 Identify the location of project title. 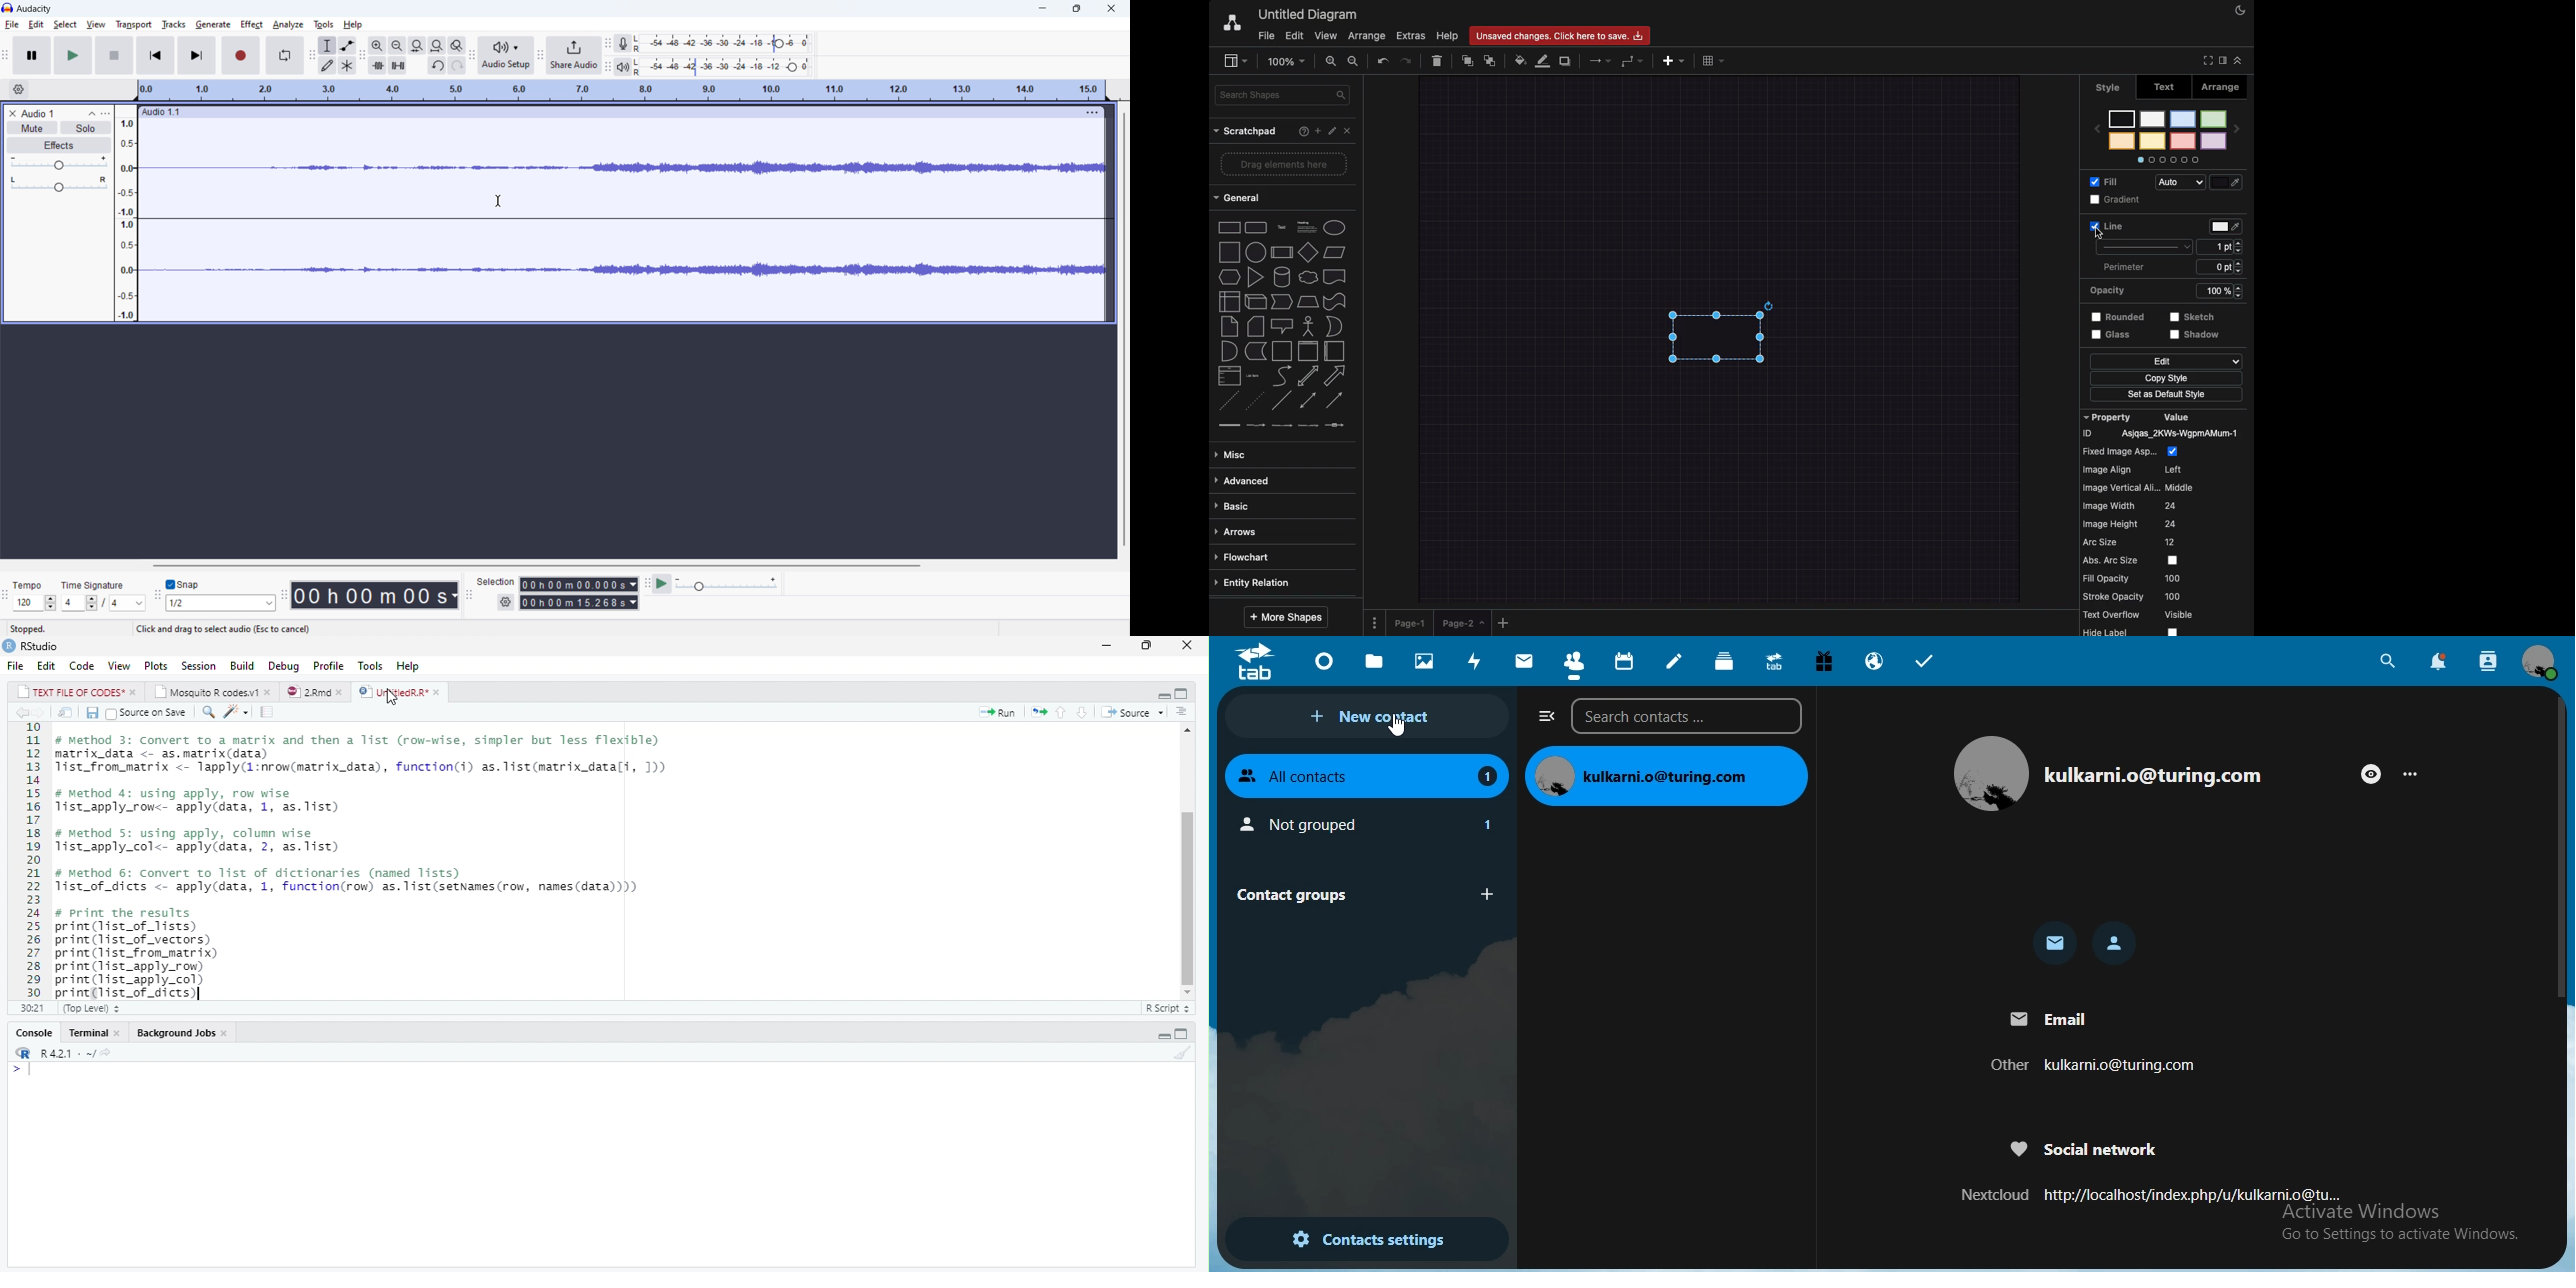
(38, 114).